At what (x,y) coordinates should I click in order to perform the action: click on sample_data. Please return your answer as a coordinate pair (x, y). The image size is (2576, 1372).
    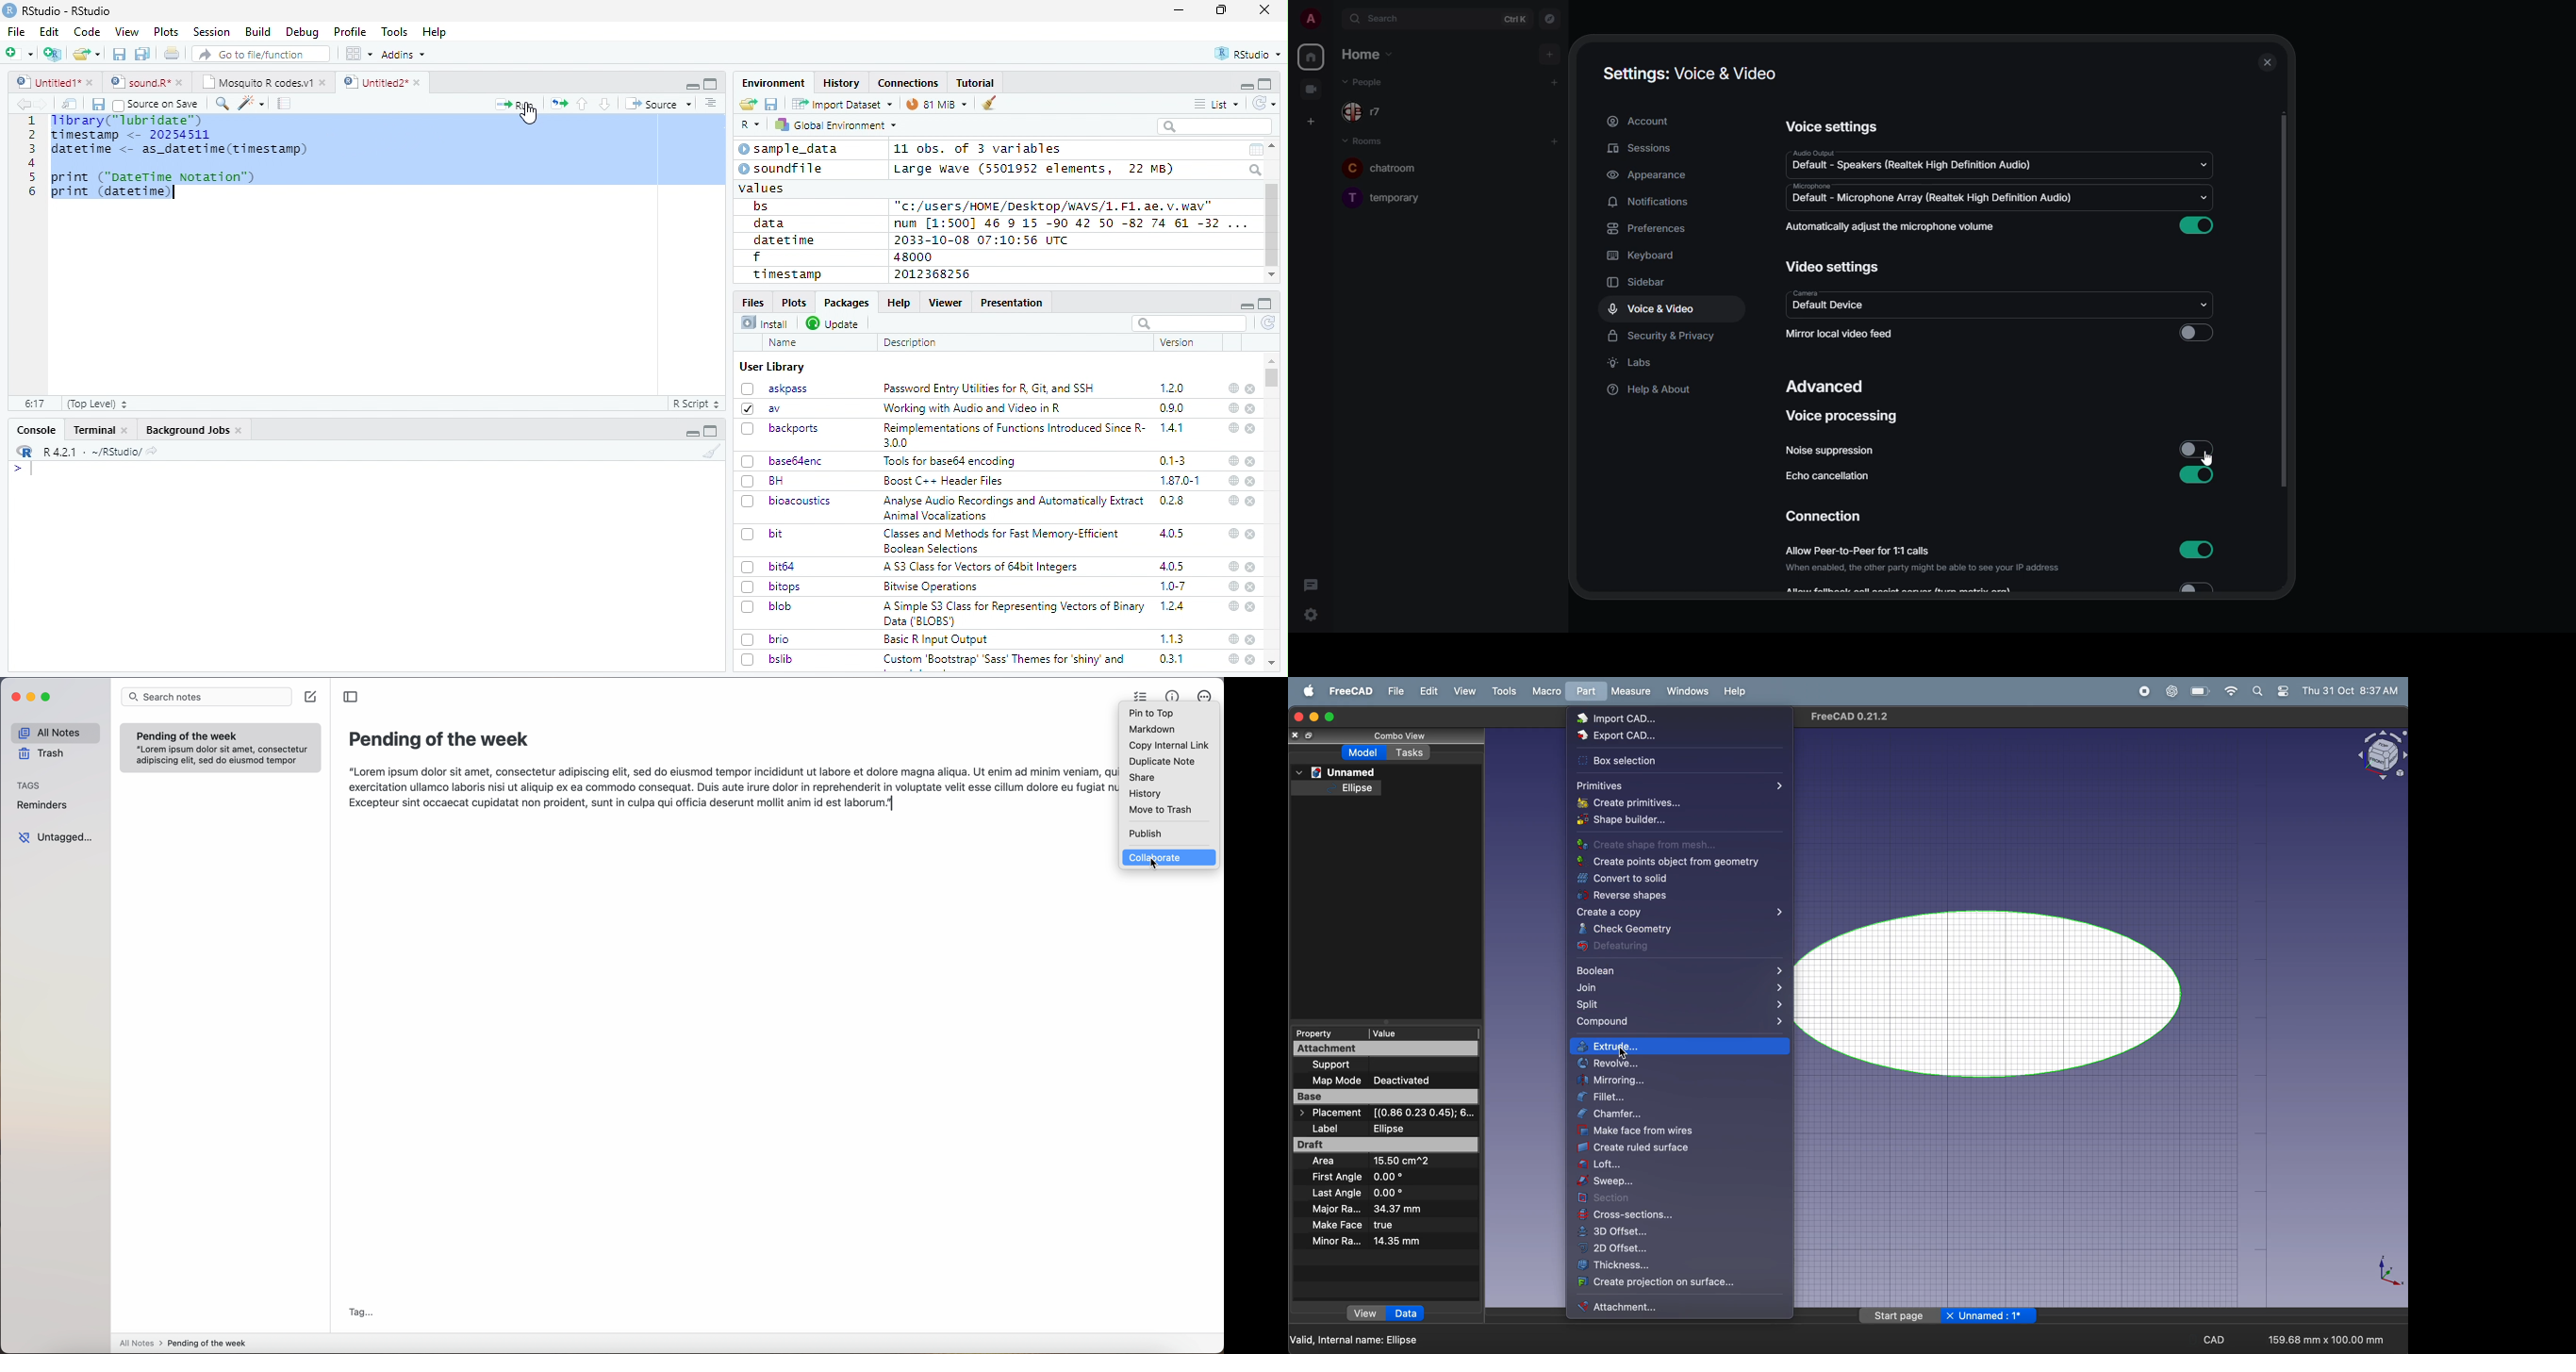
    Looking at the image, I should click on (791, 149).